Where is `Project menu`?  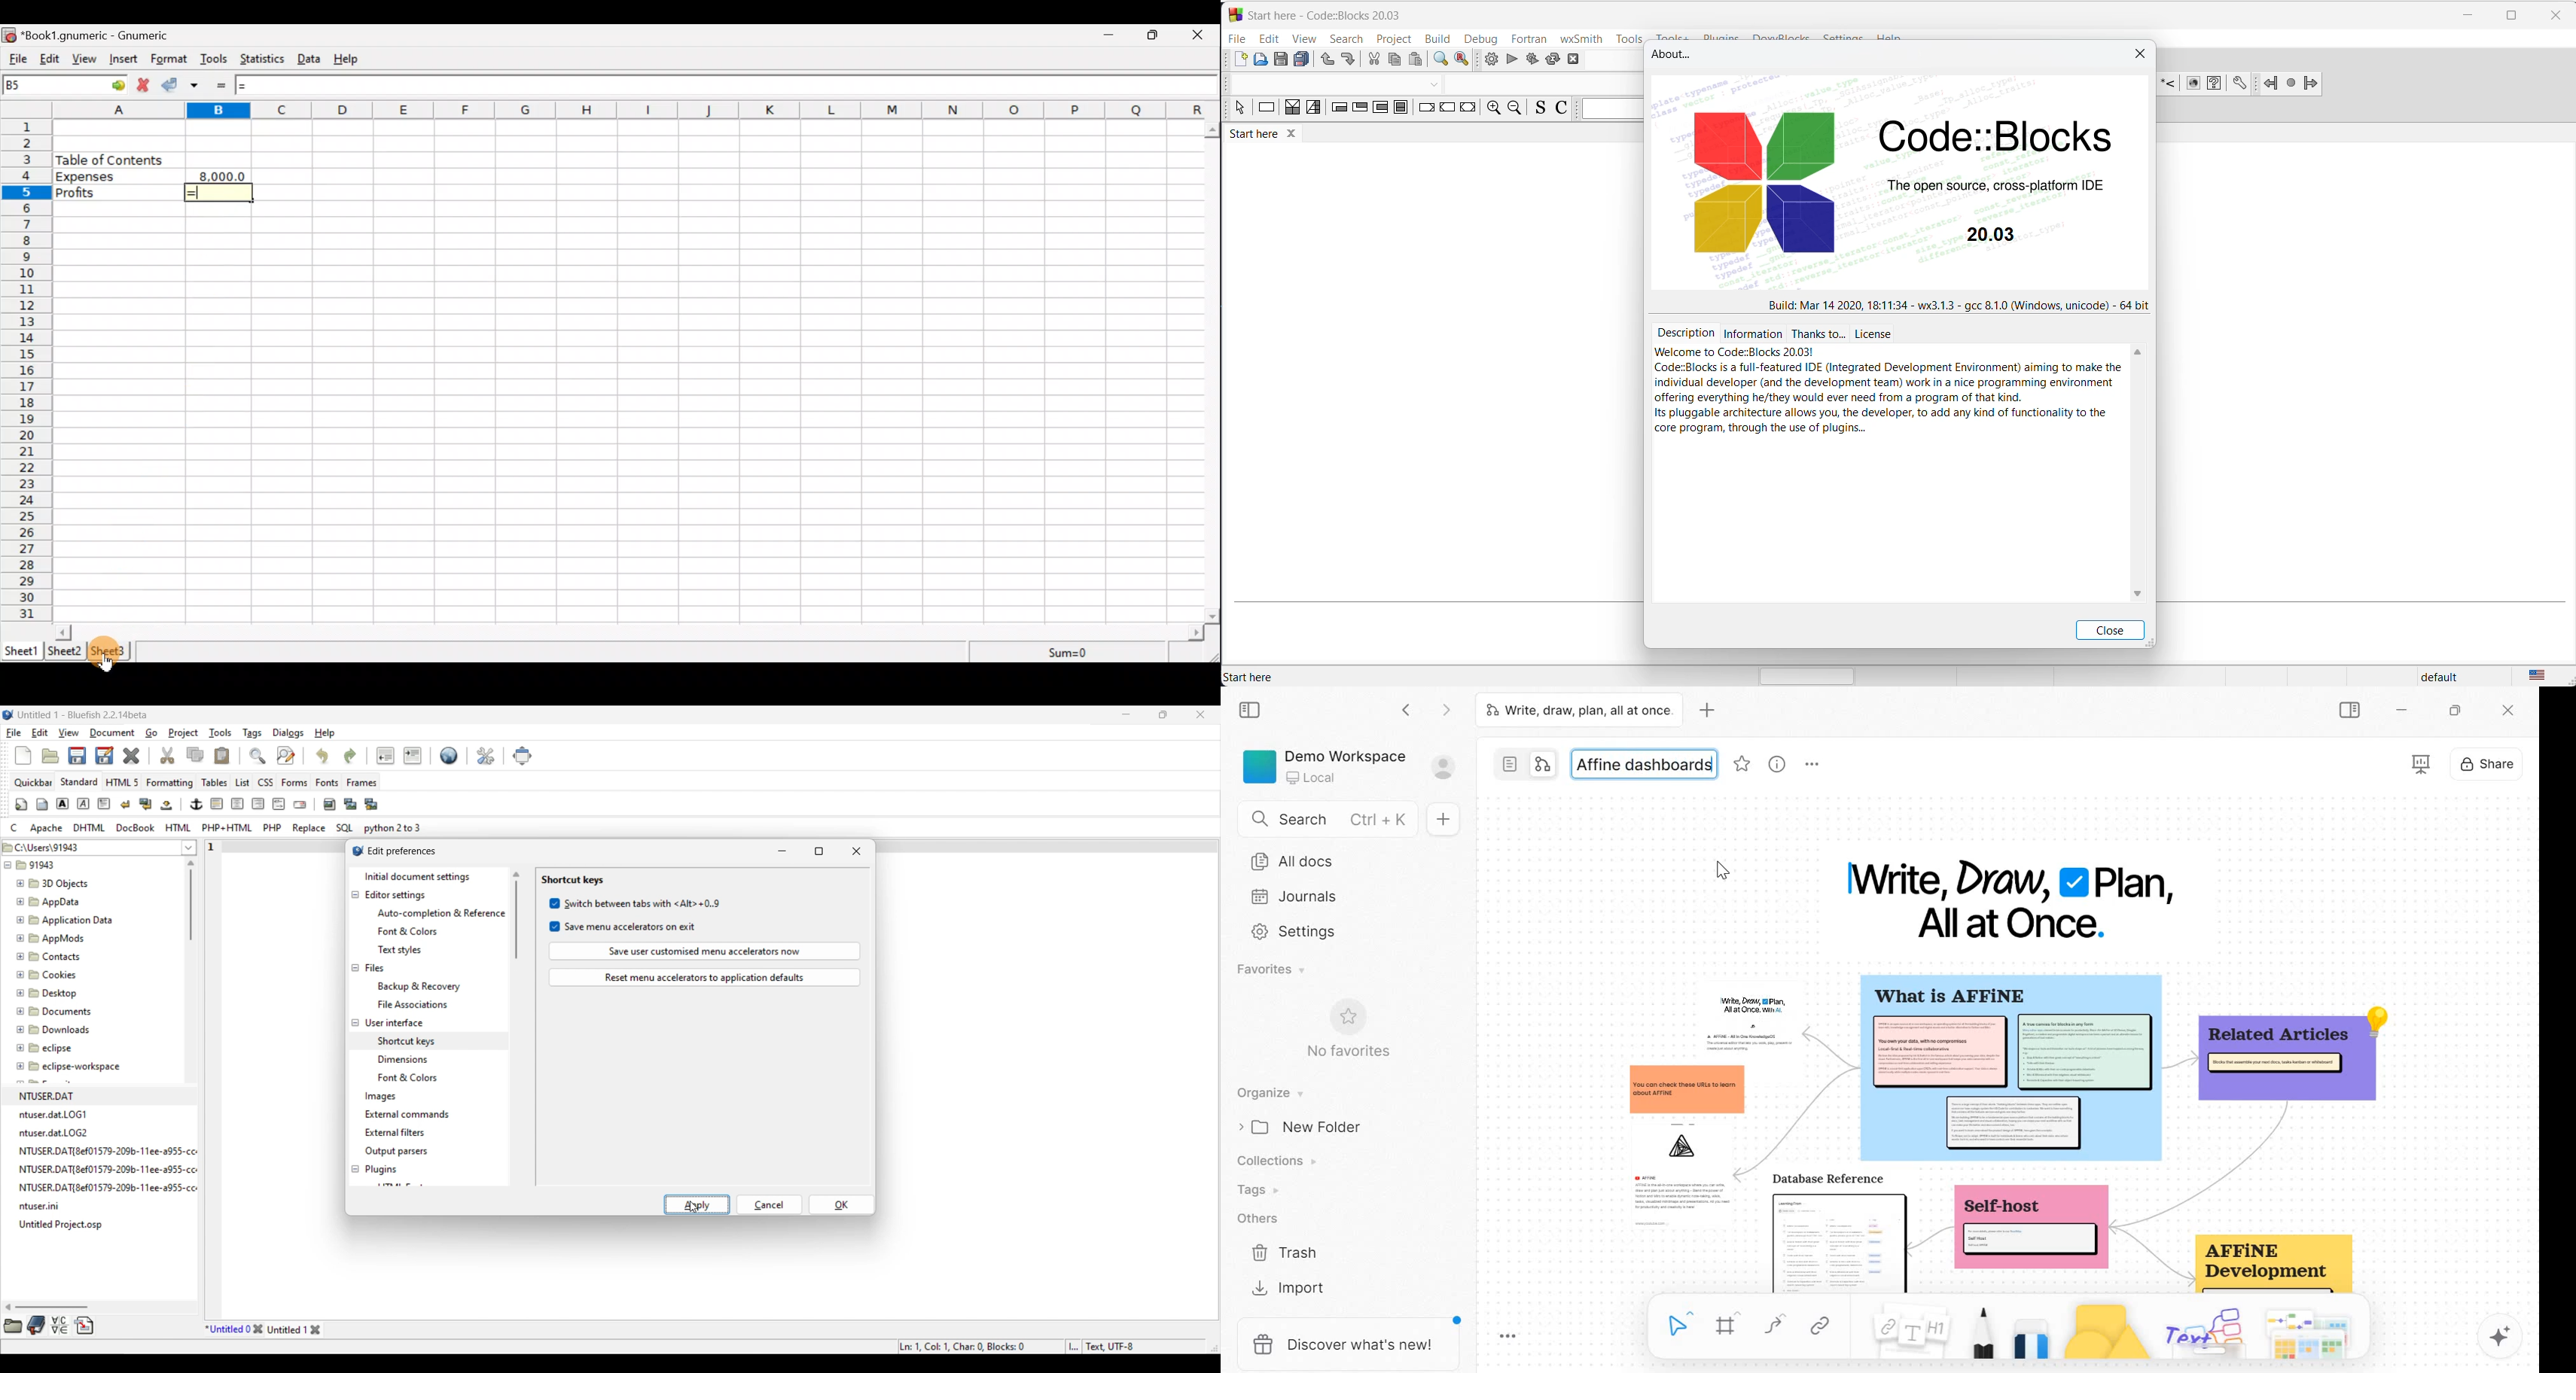
Project menu is located at coordinates (183, 733).